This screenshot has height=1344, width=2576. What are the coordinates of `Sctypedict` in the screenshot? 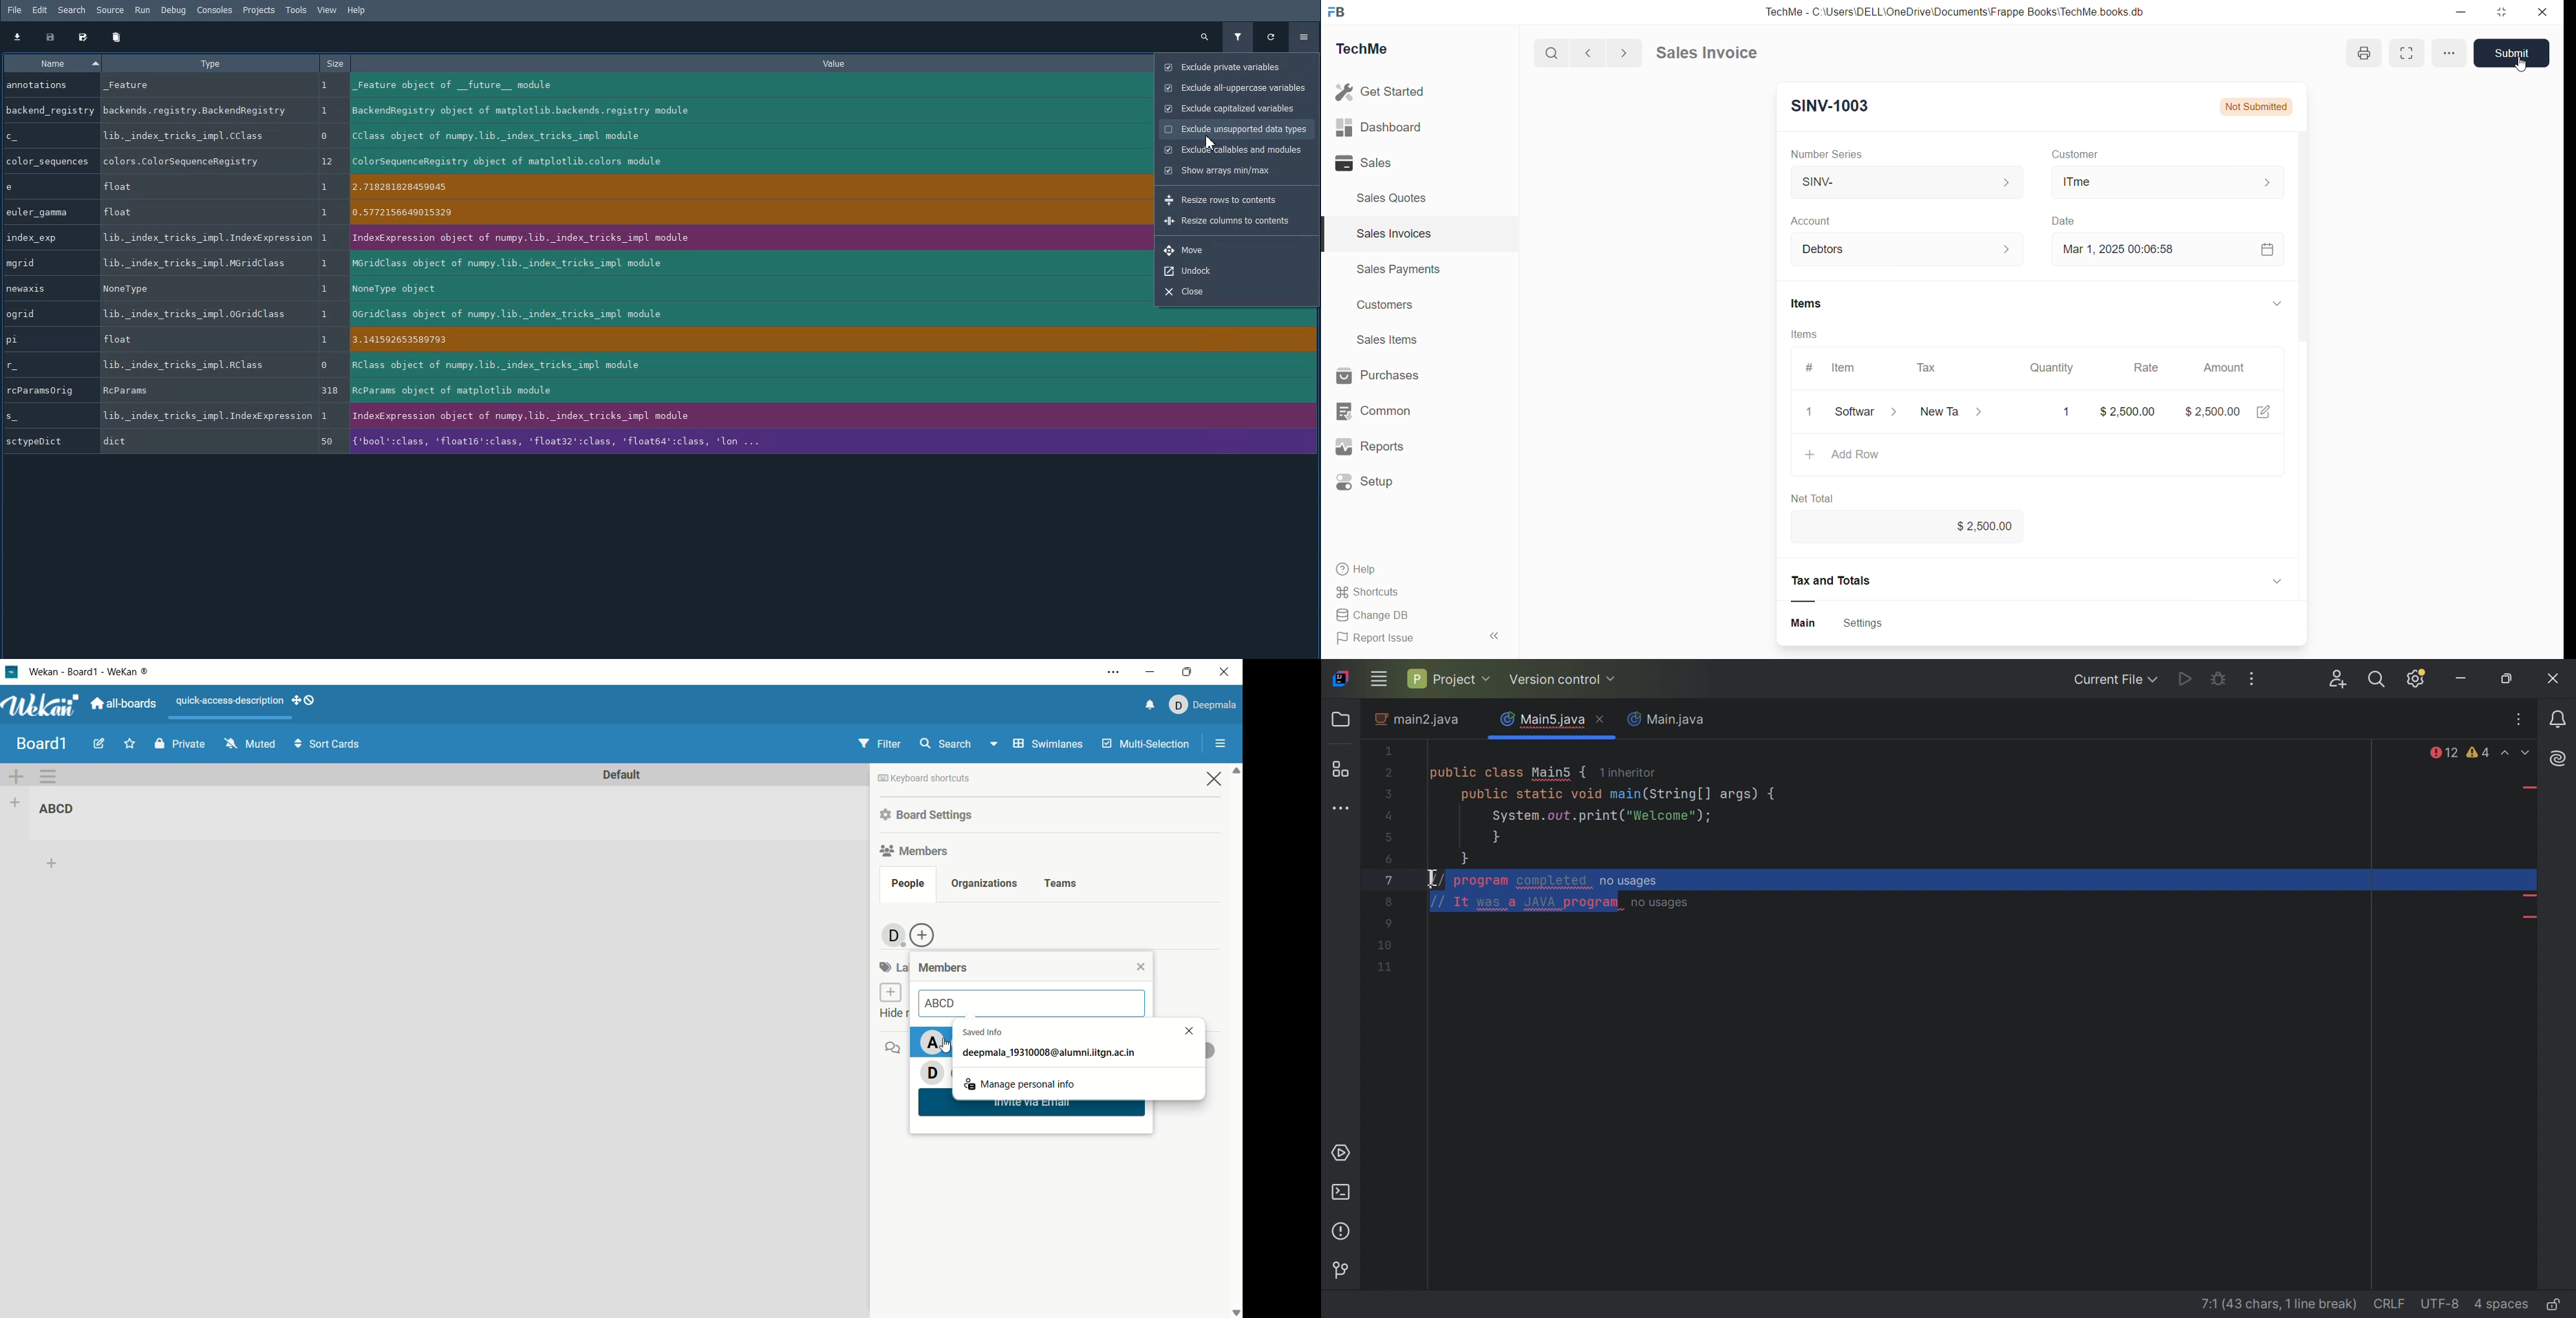 It's located at (47, 441).